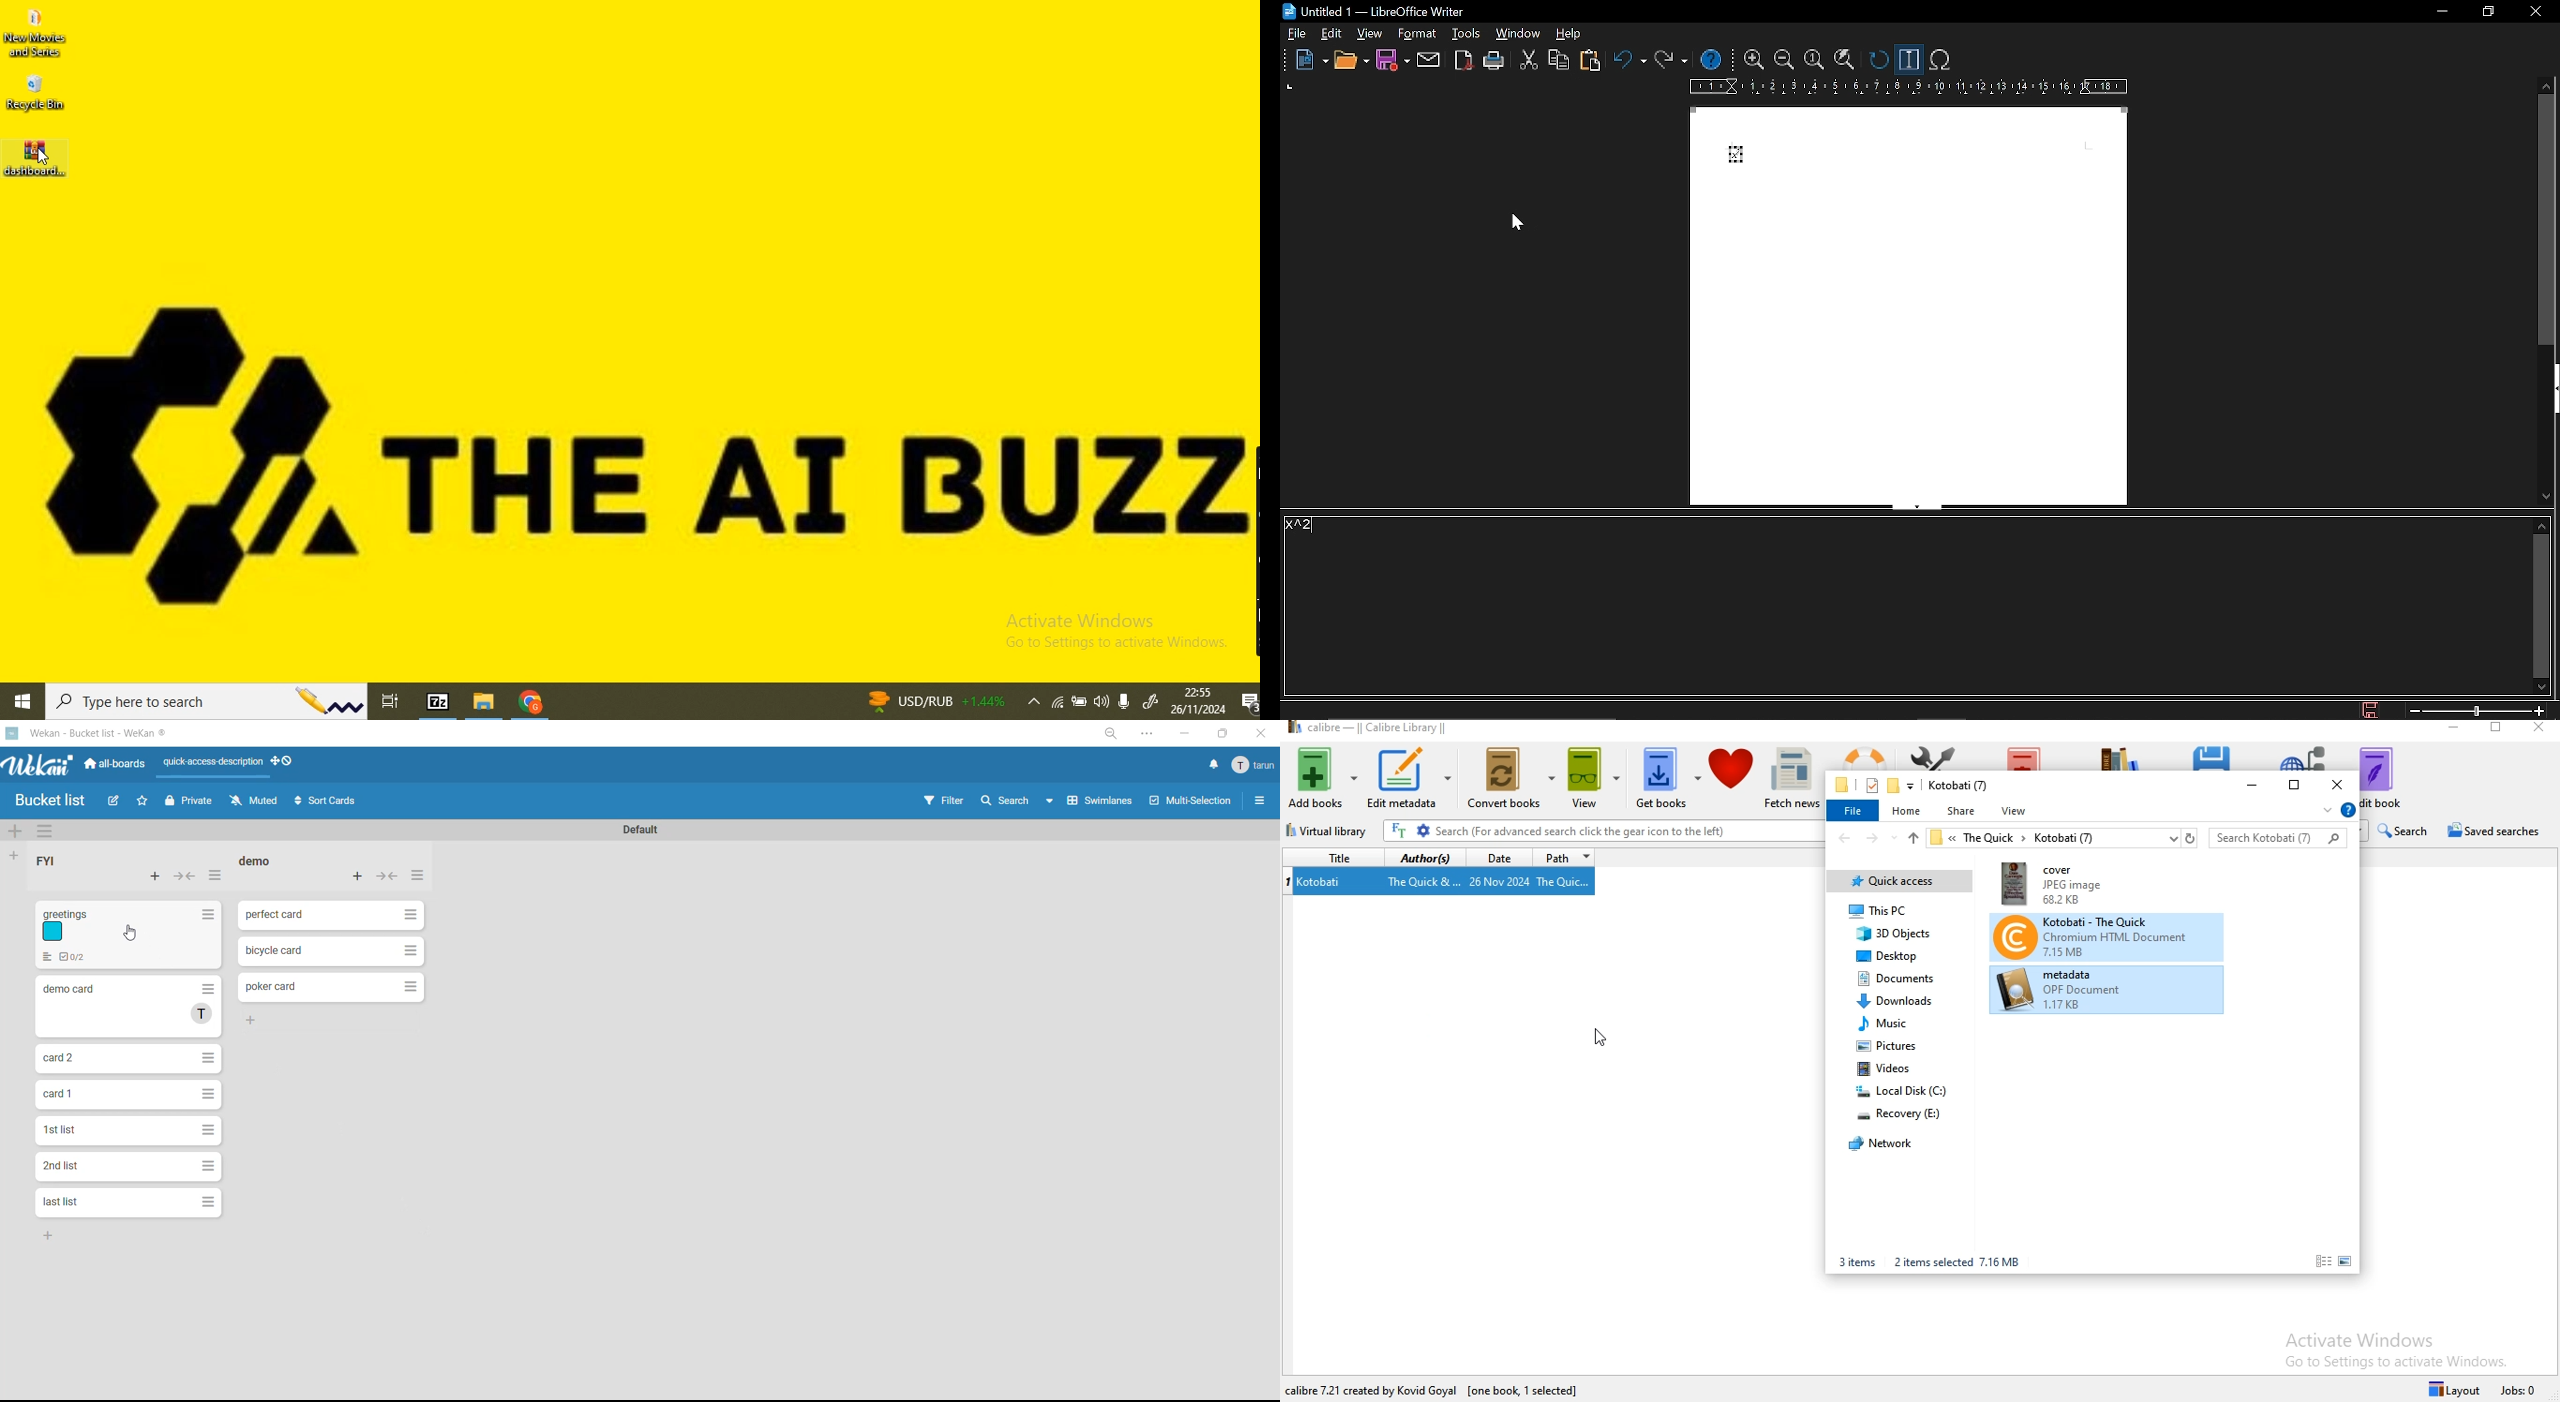 This screenshot has width=2576, height=1428. I want to click on back, so click(1843, 838).